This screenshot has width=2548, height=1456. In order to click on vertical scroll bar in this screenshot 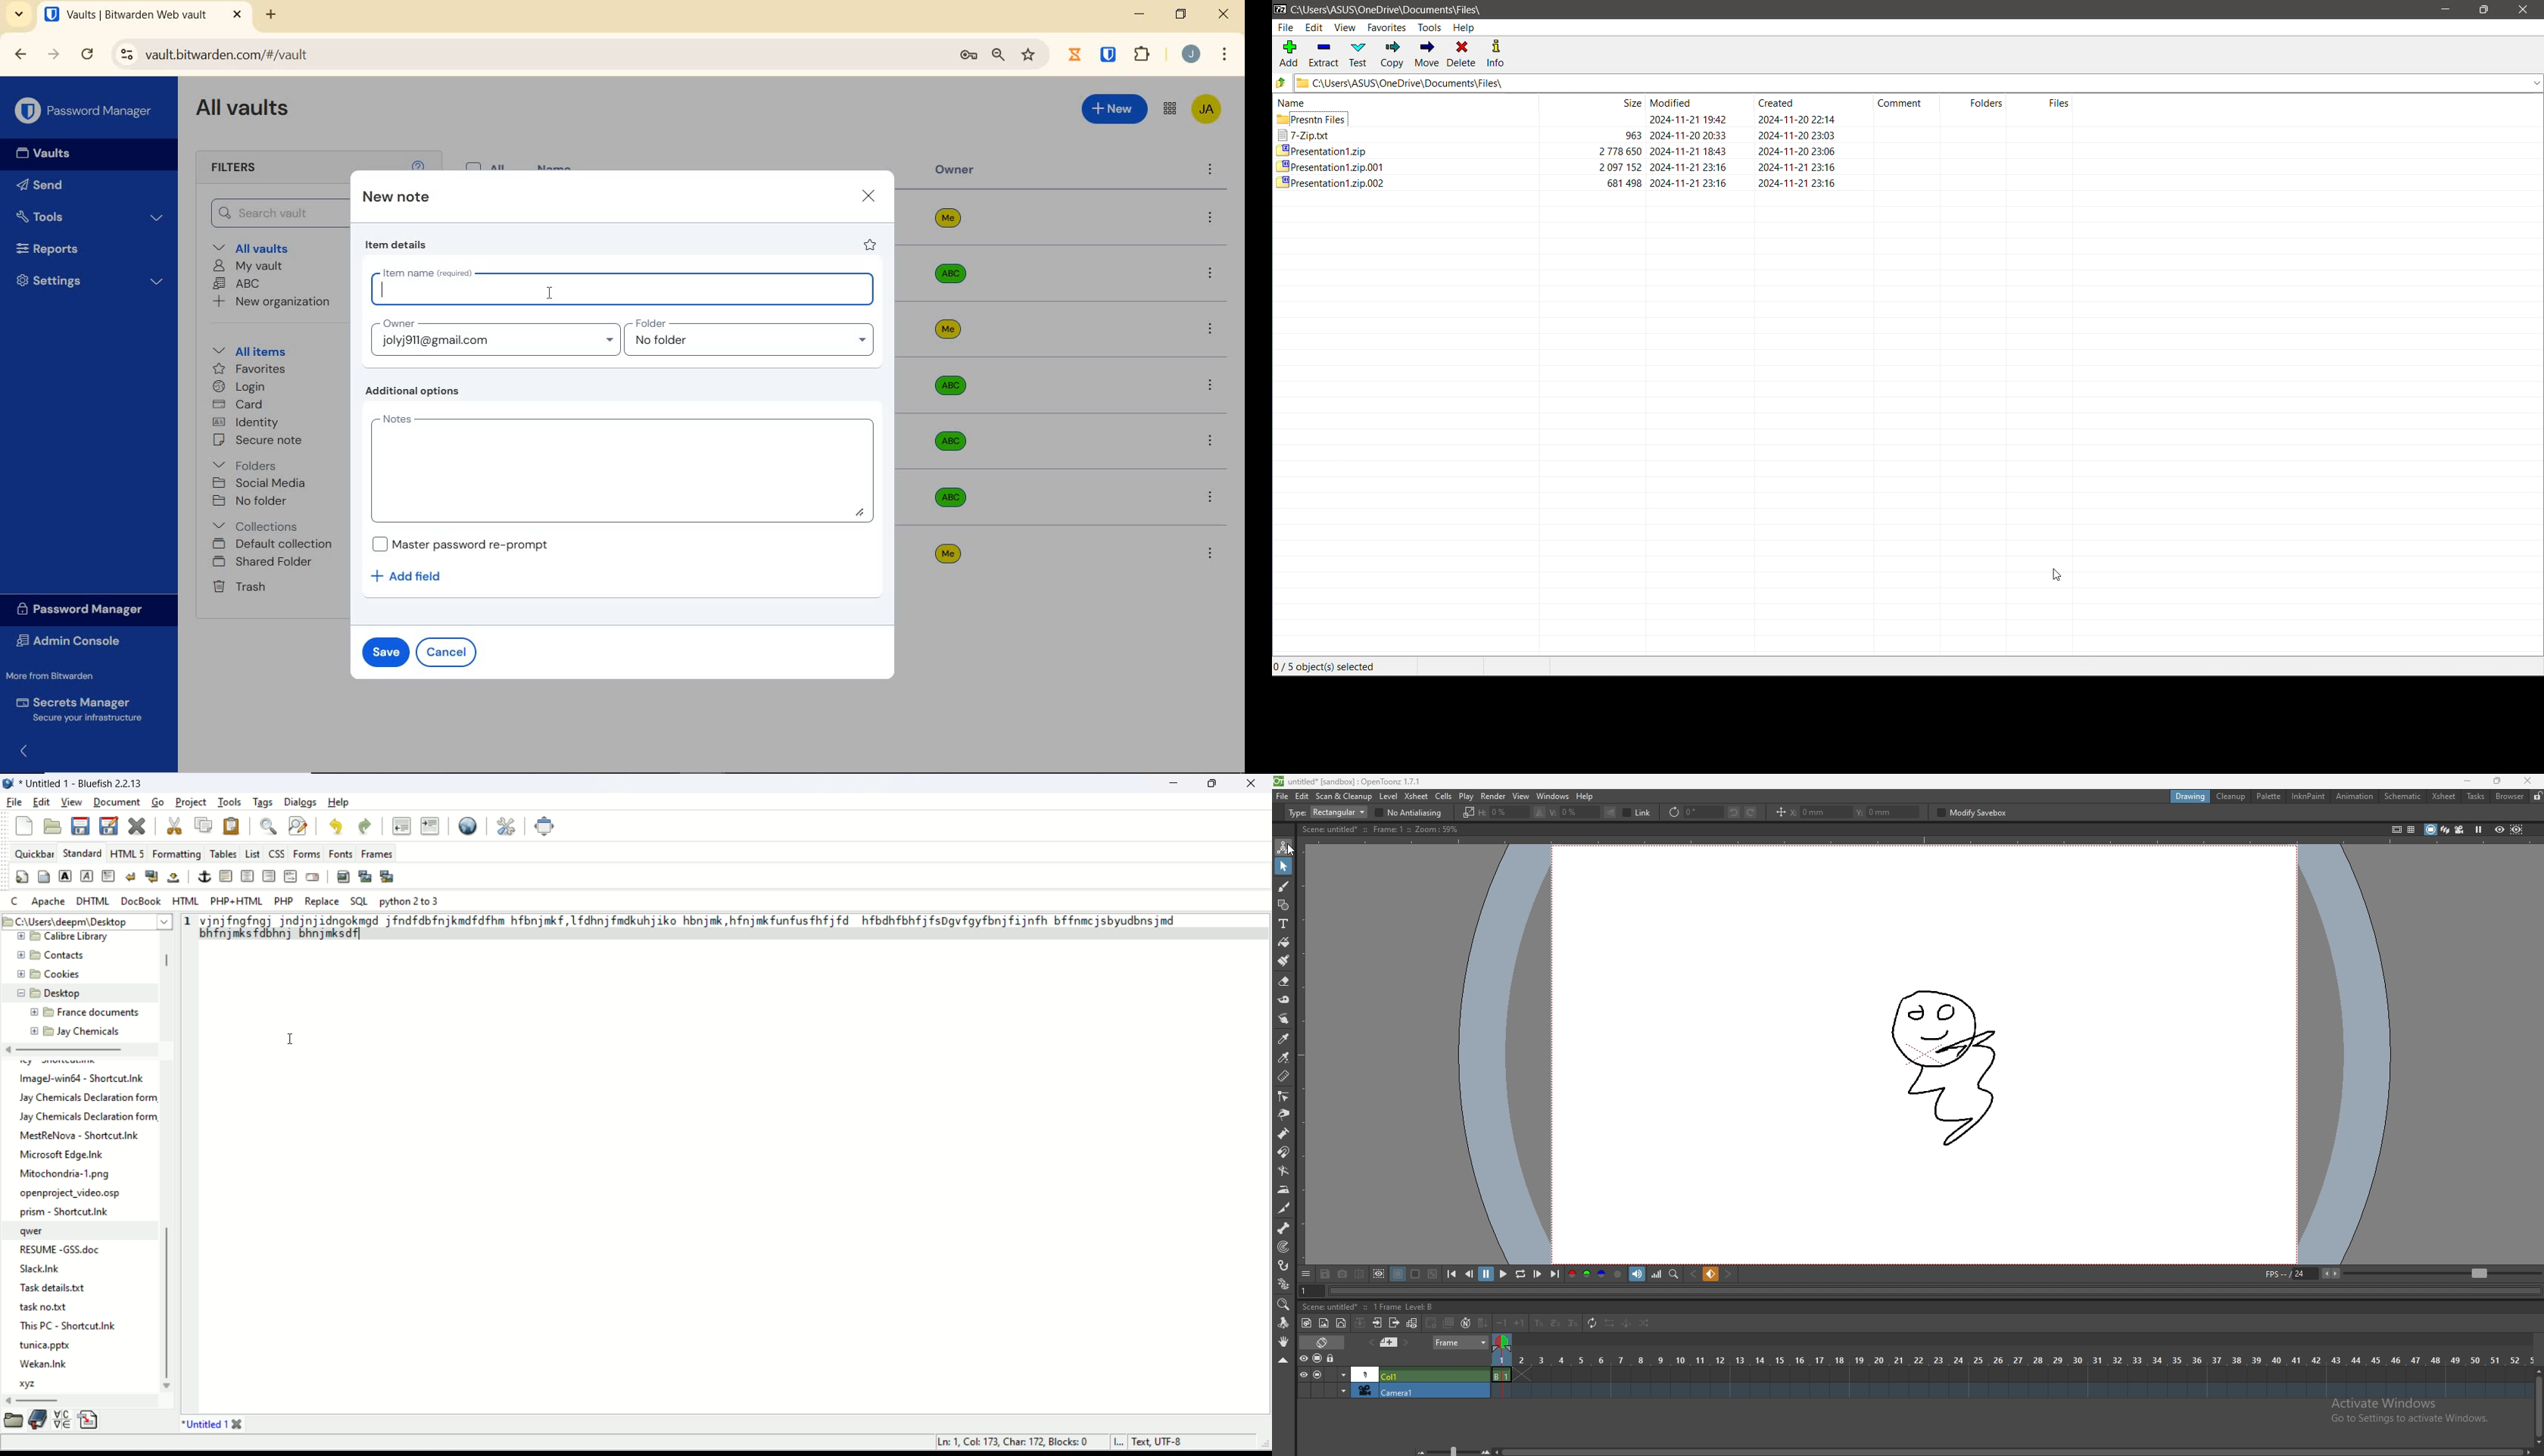, I will do `click(167, 963)`.